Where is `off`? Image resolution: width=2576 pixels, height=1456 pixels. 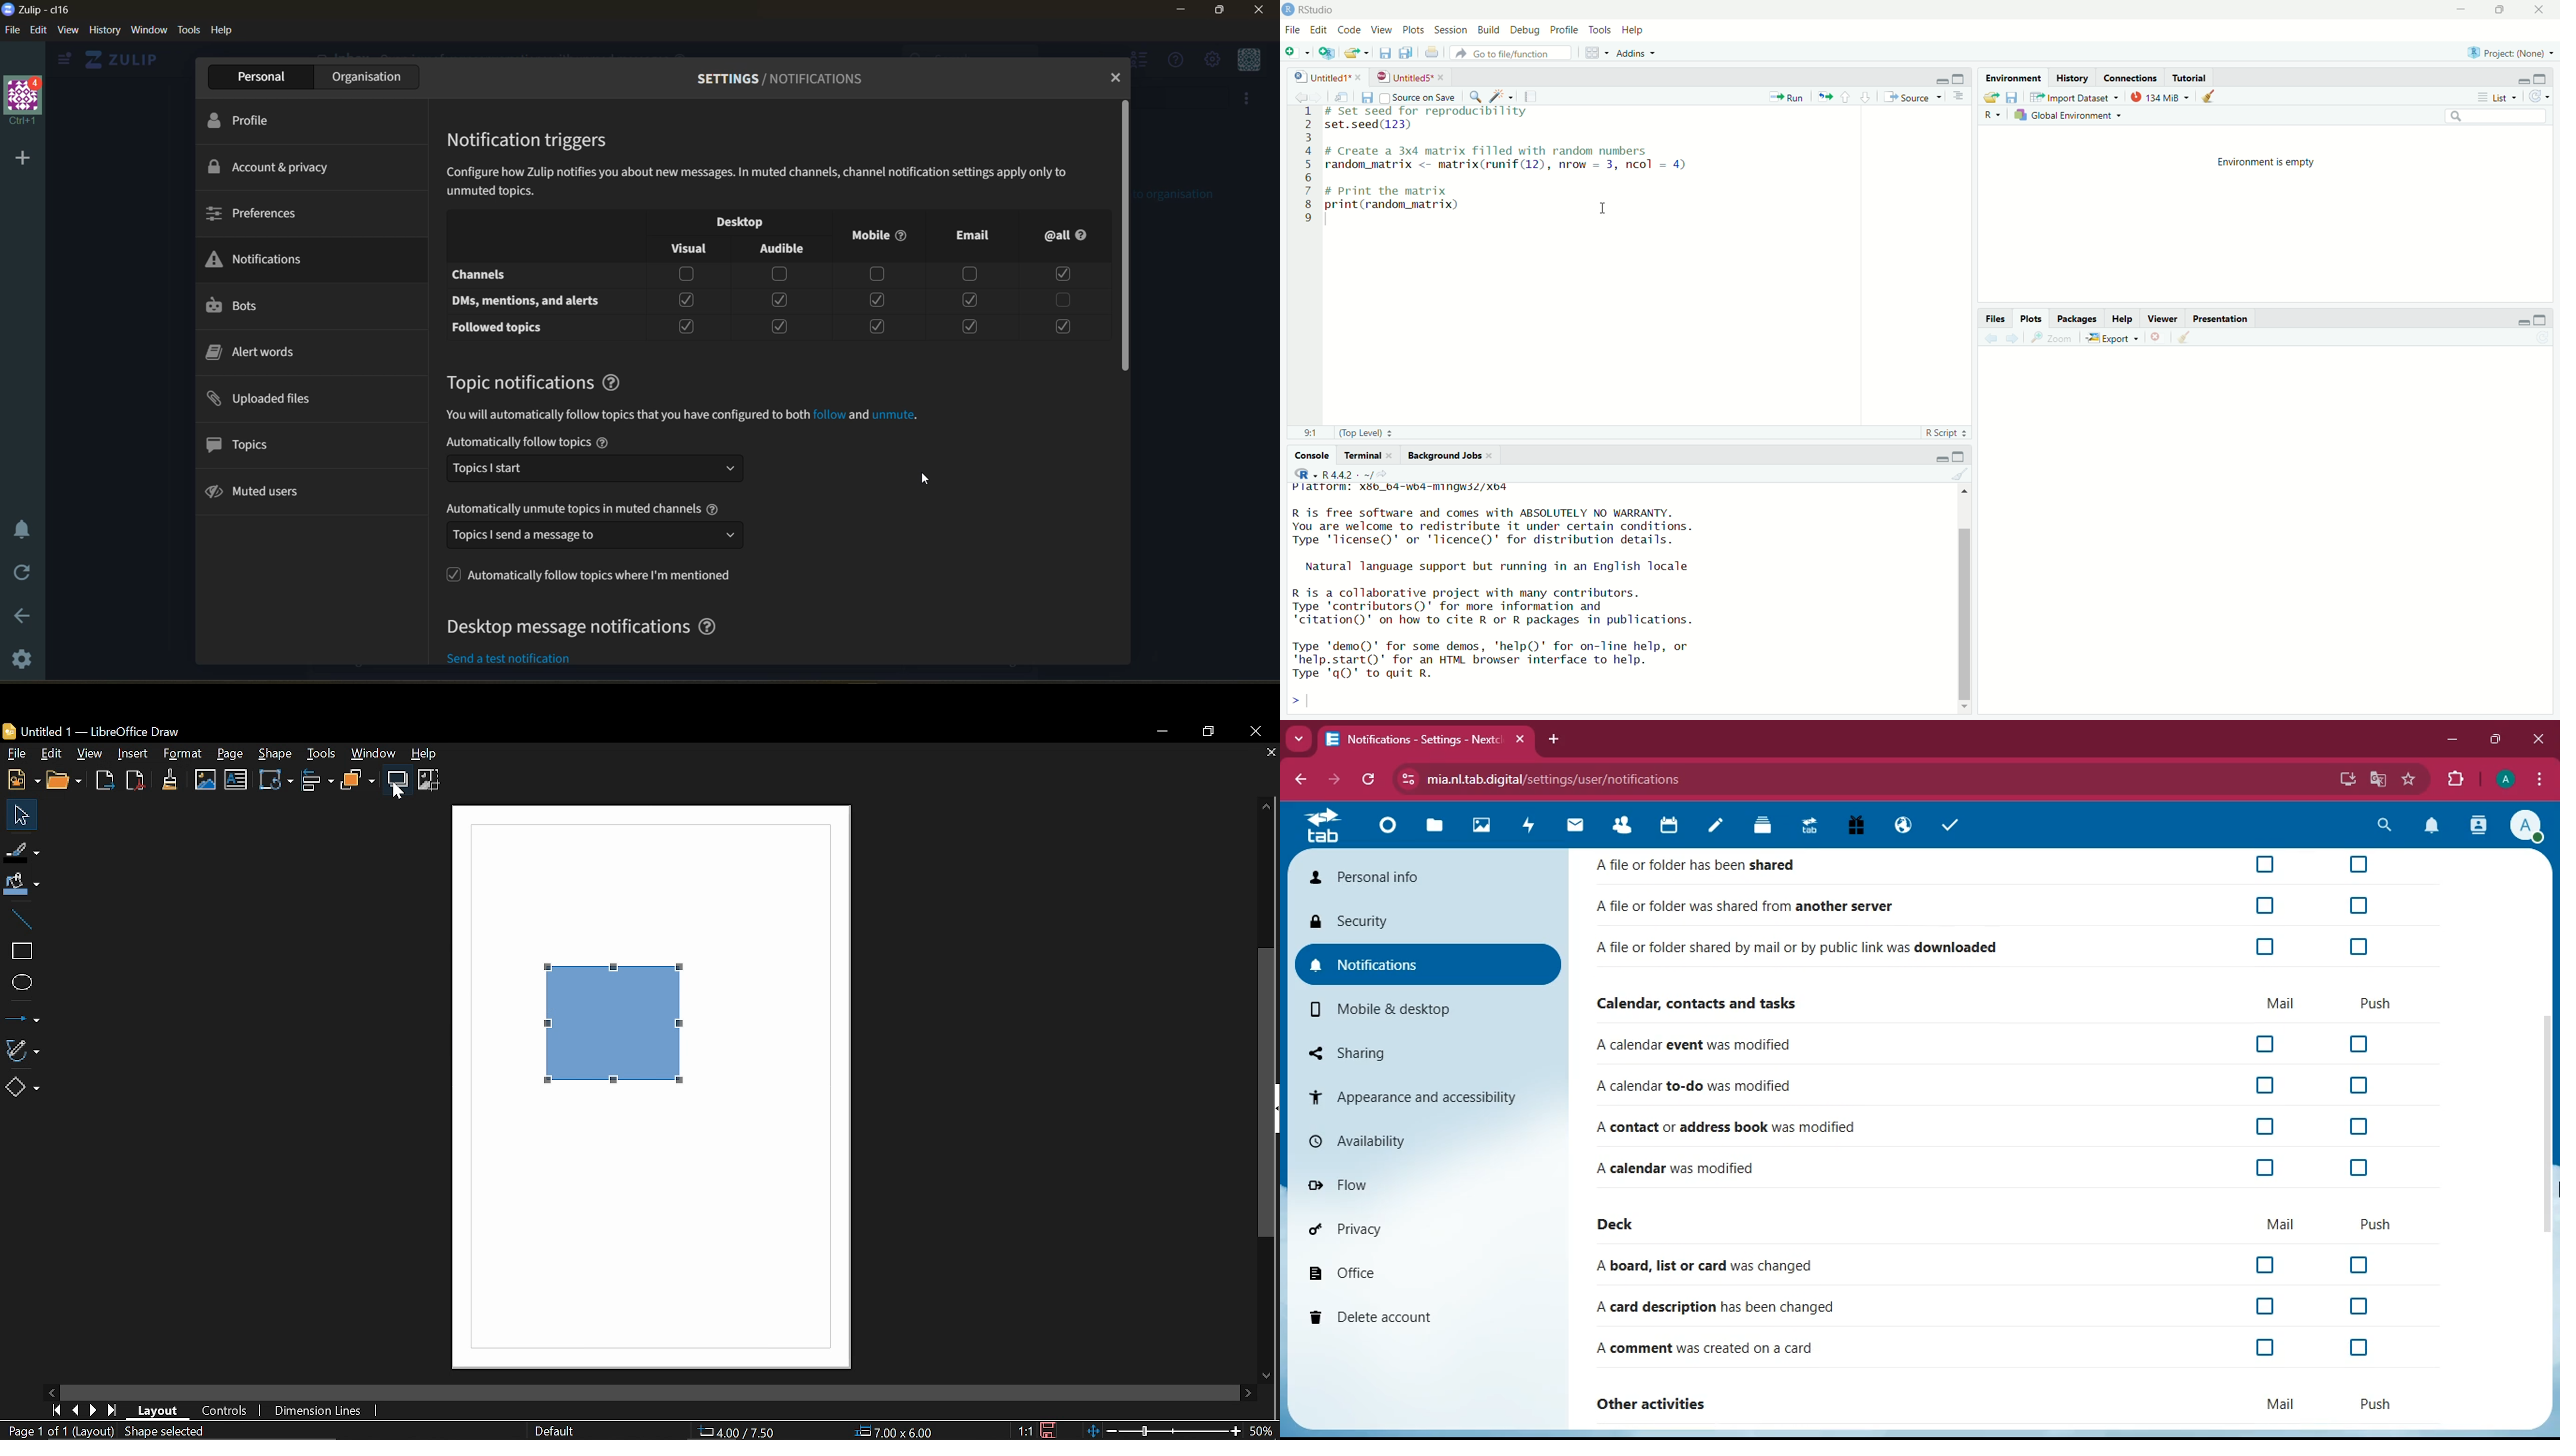
off is located at coordinates (2266, 1349).